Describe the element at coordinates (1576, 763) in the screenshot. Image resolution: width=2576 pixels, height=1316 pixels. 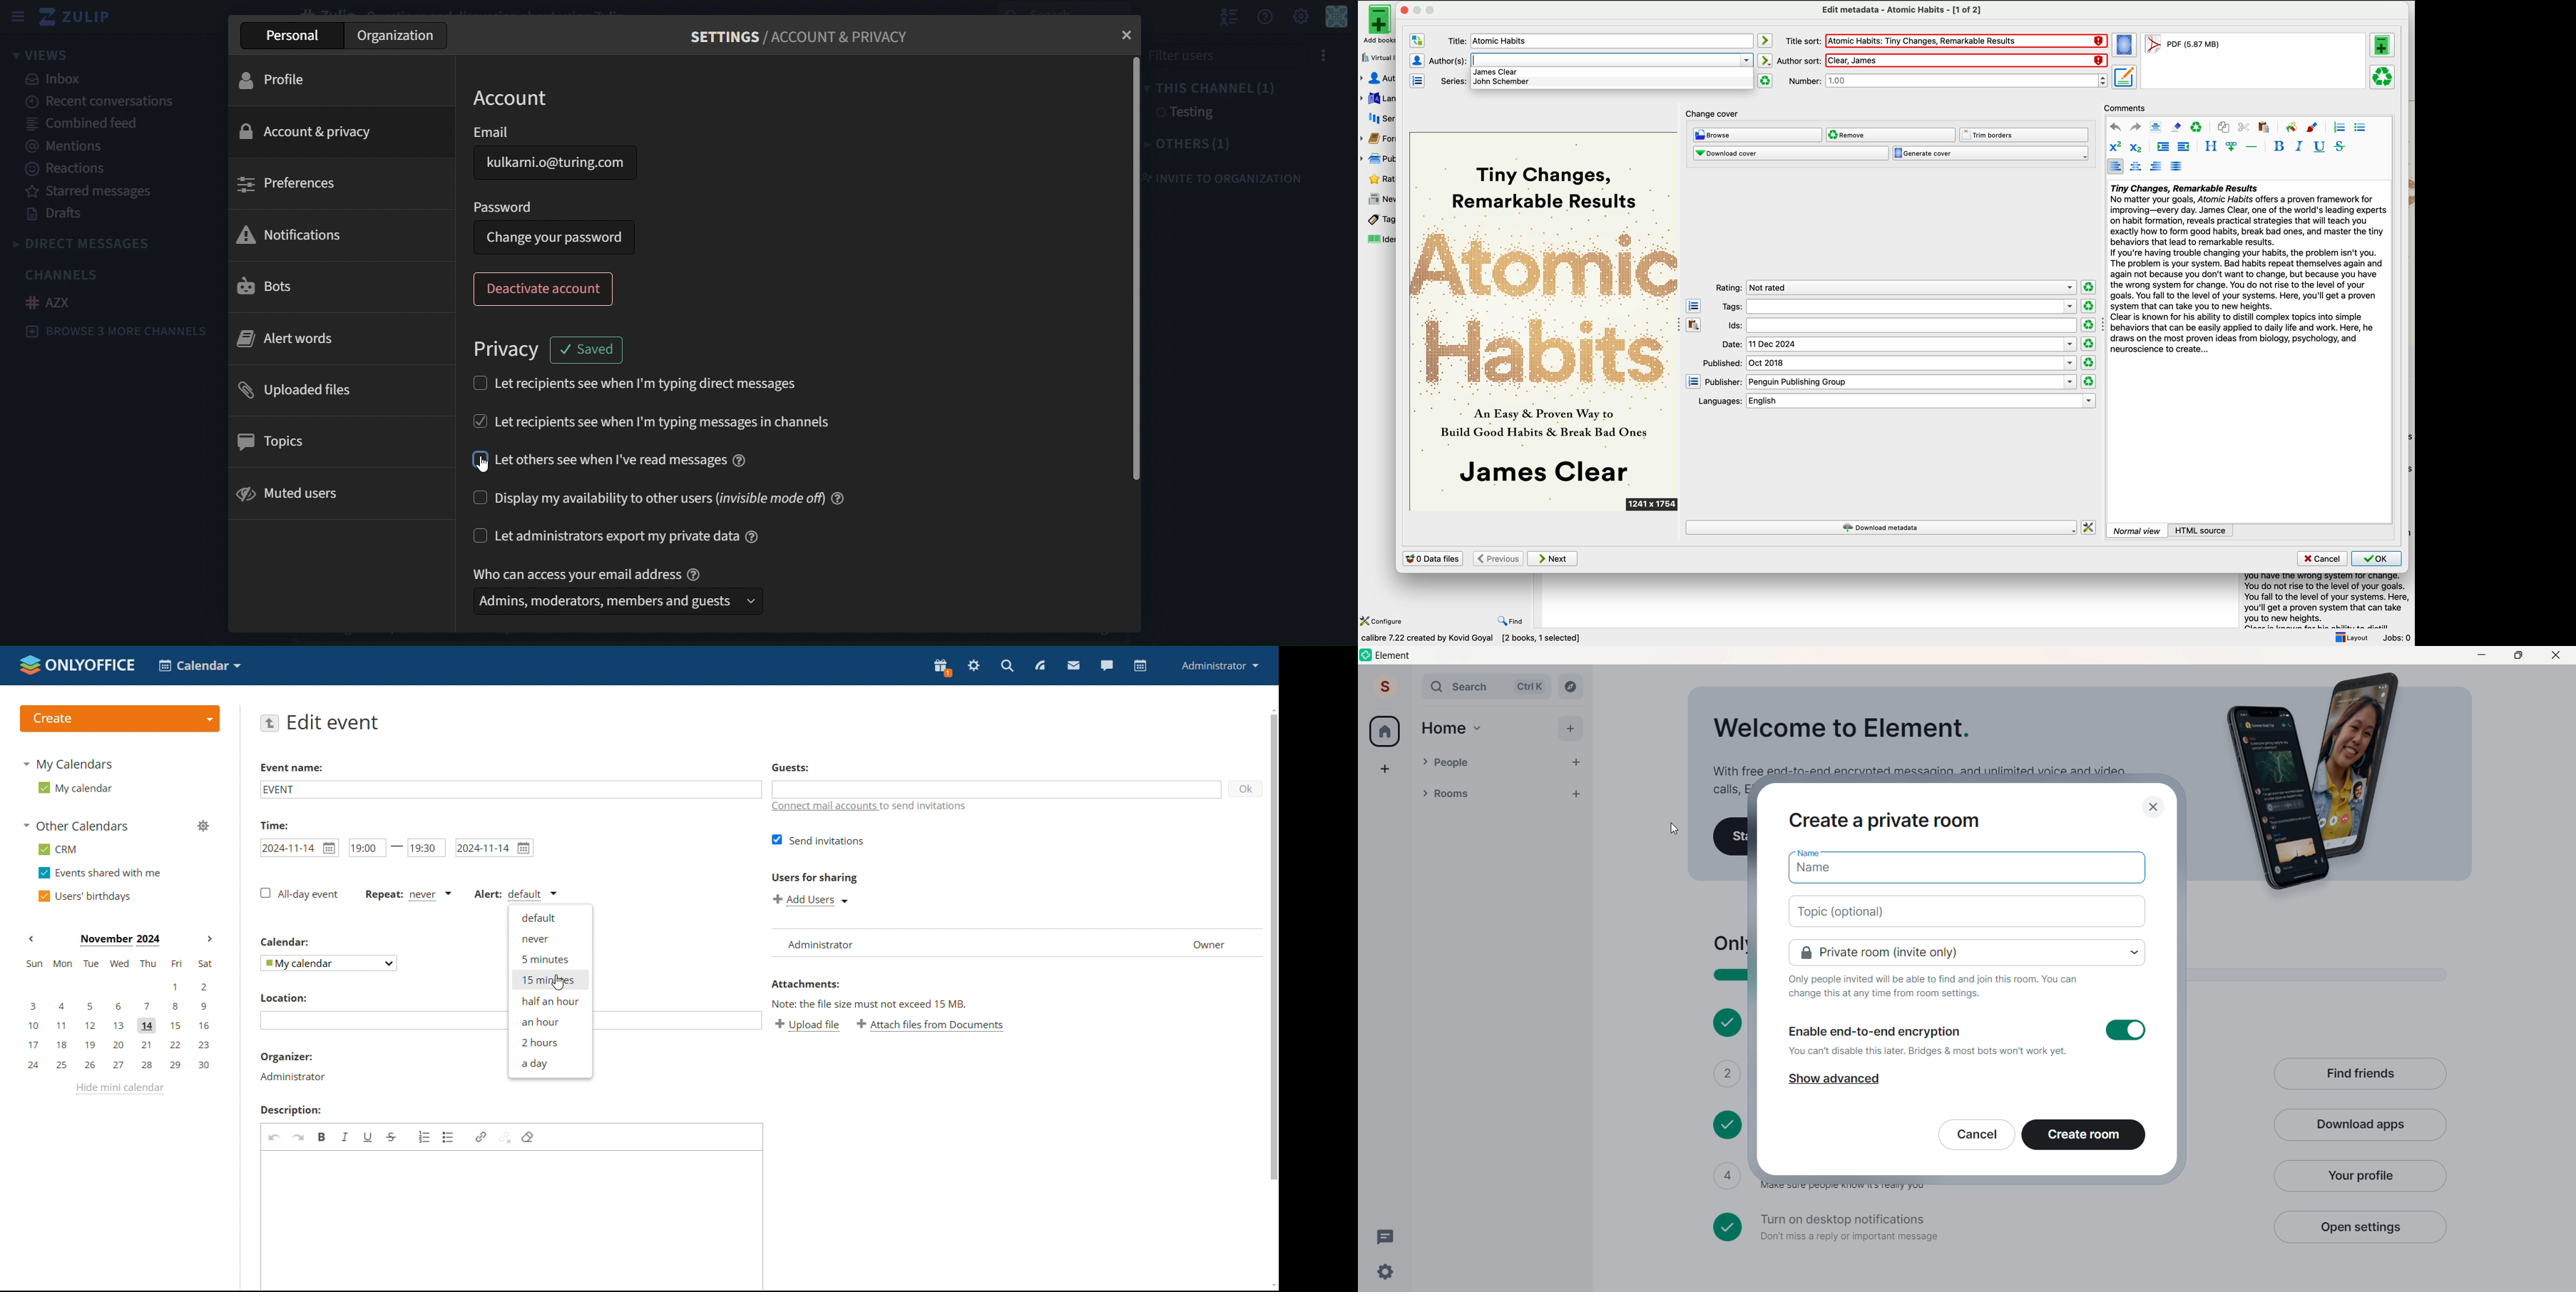
I see `Add People` at that location.